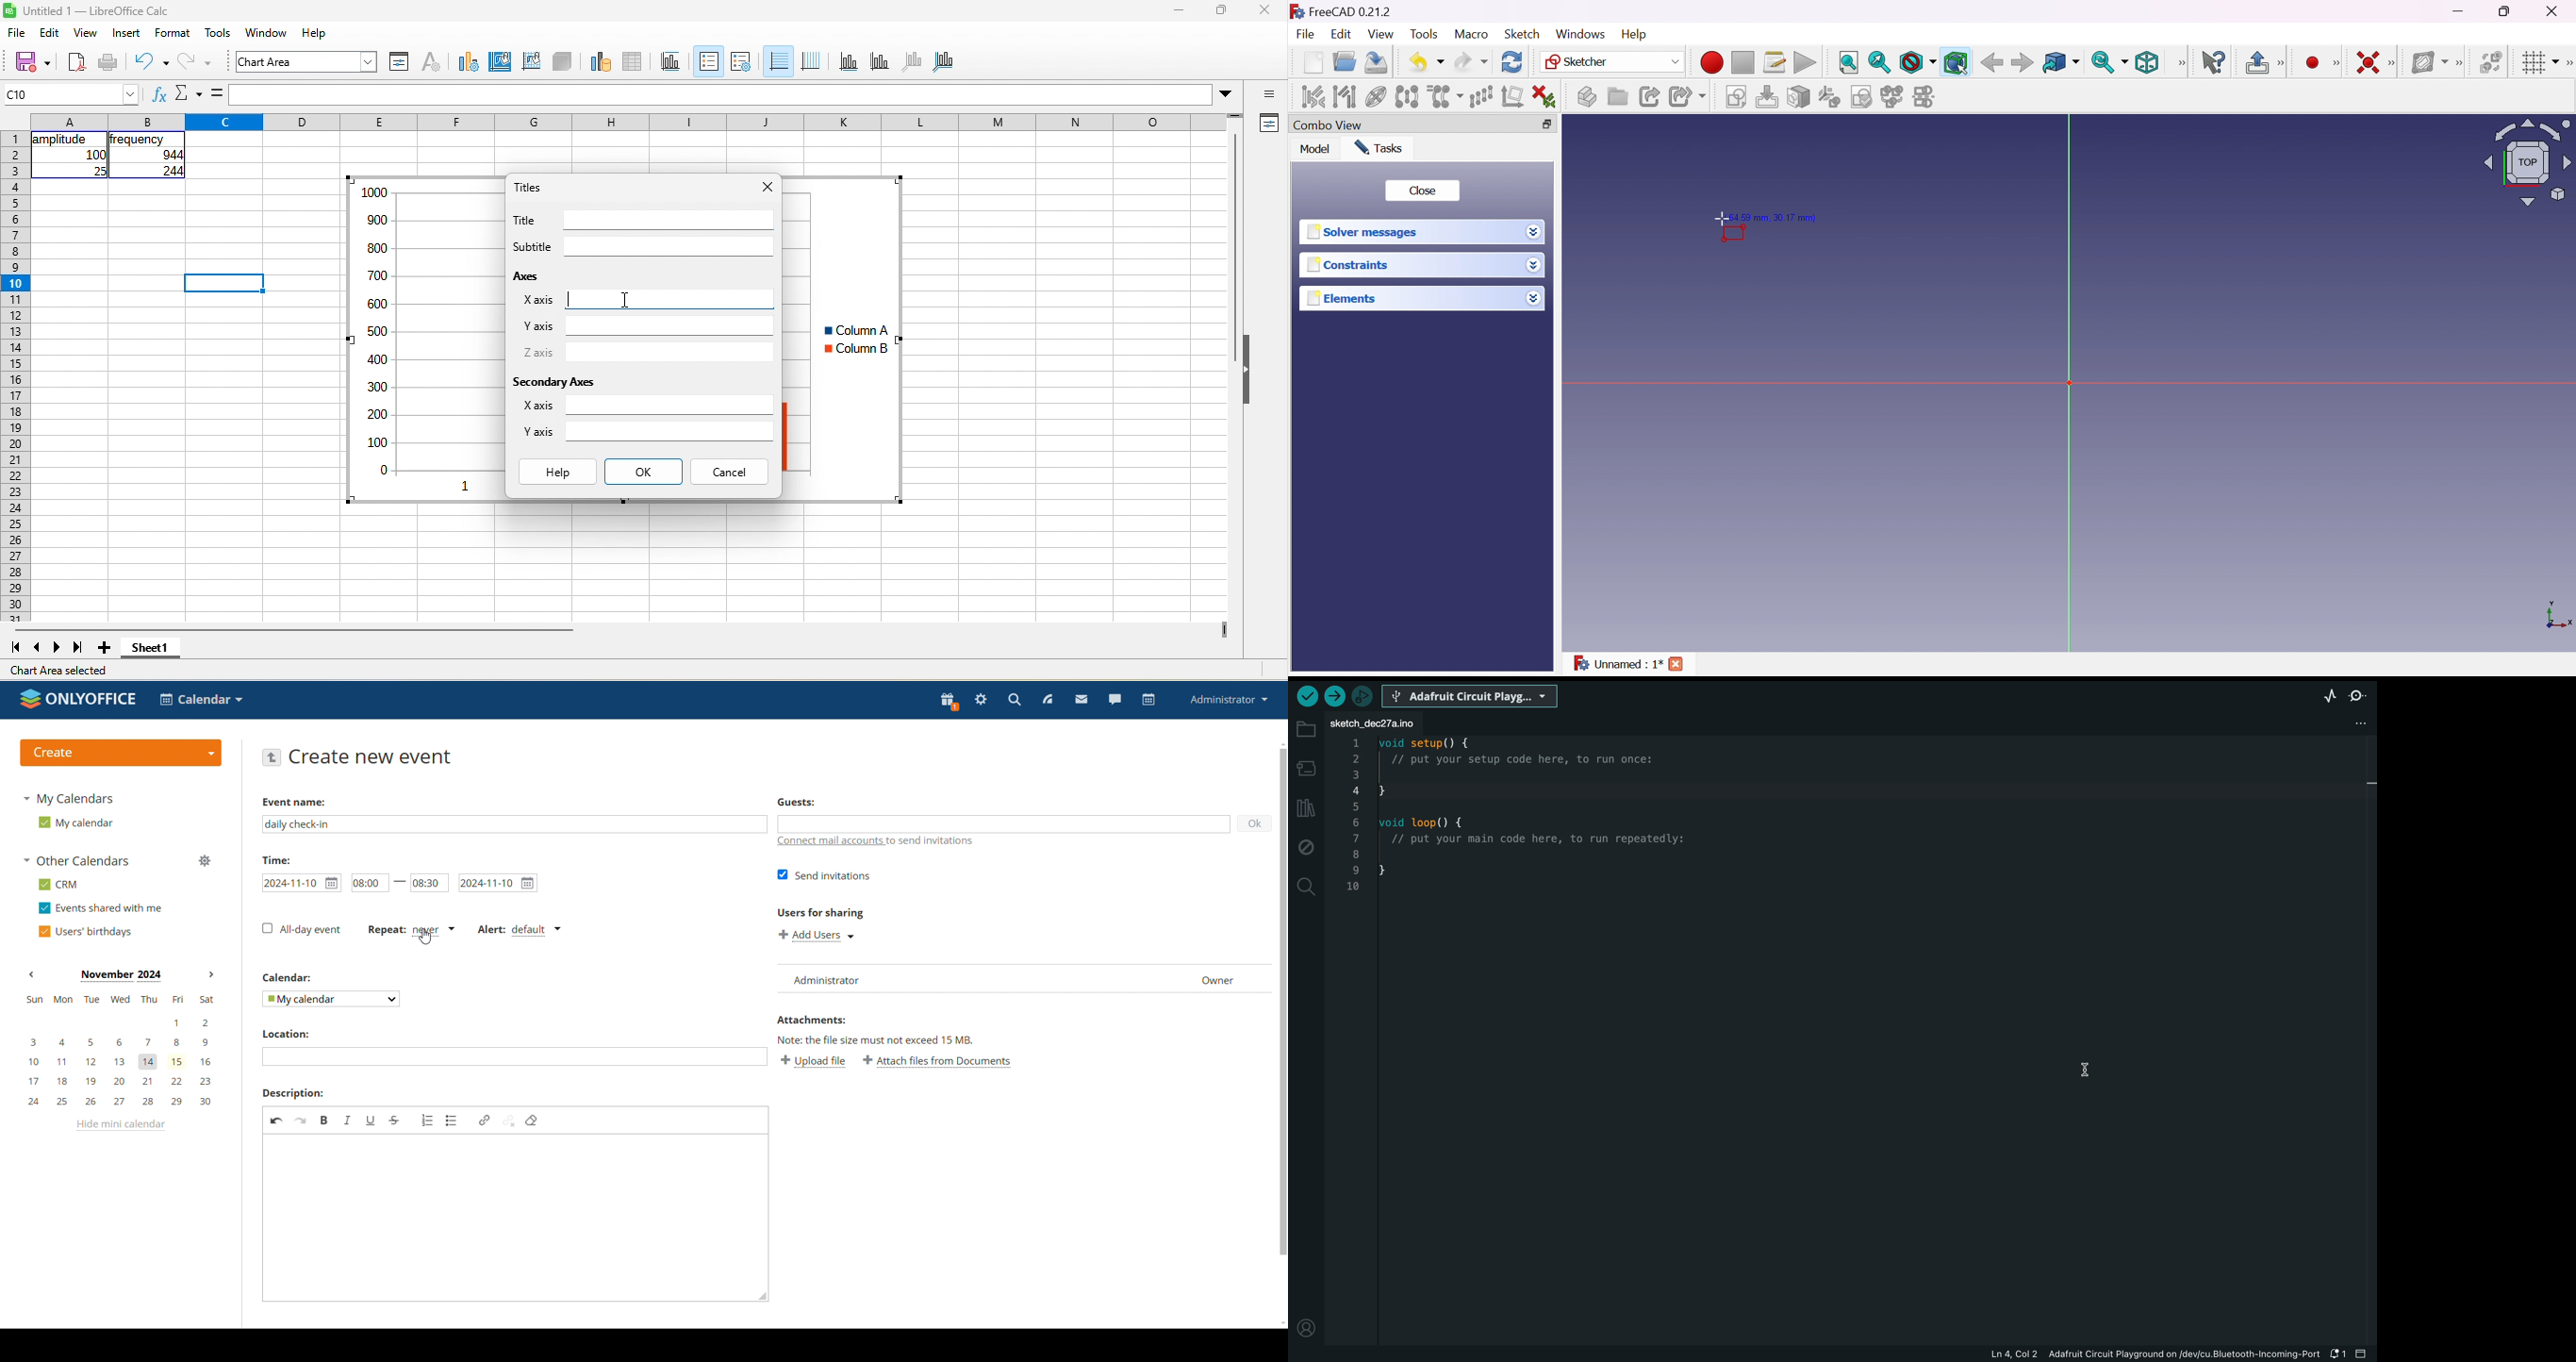 Image resolution: width=2576 pixels, height=1372 pixels. Describe the element at coordinates (533, 246) in the screenshot. I see `Subtitle` at that location.